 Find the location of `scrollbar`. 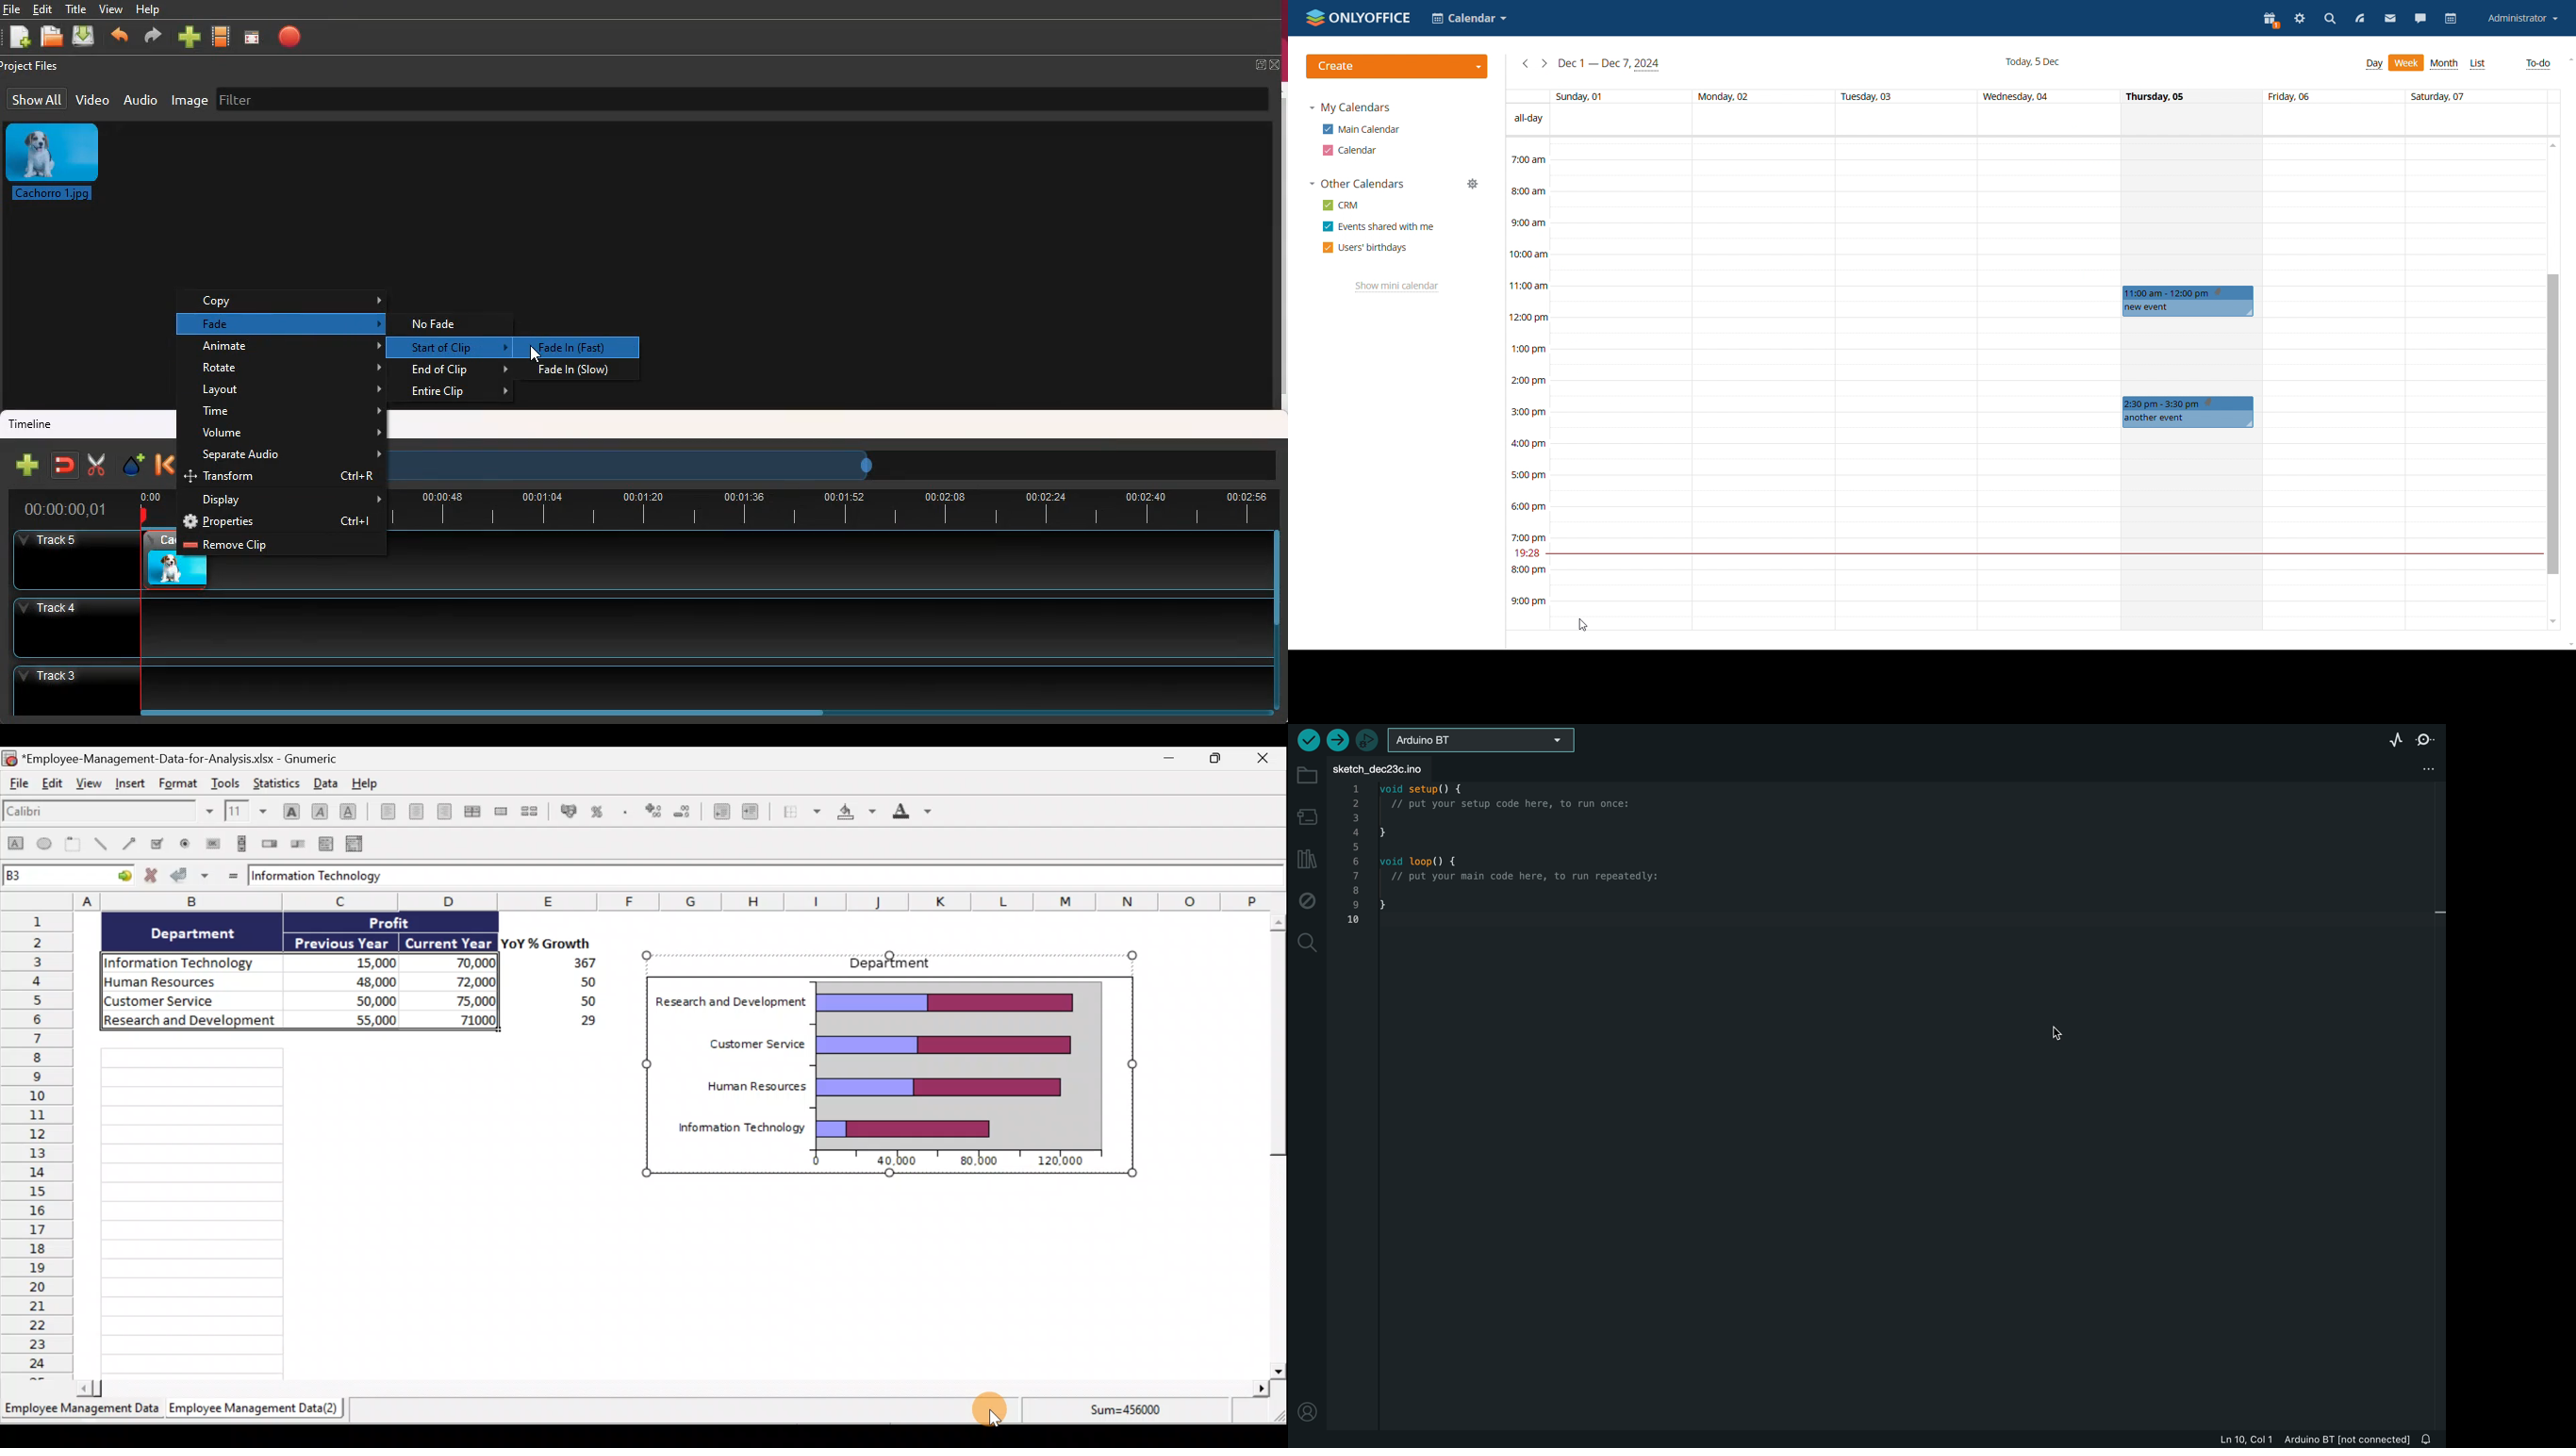

scrollbar is located at coordinates (2553, 425).